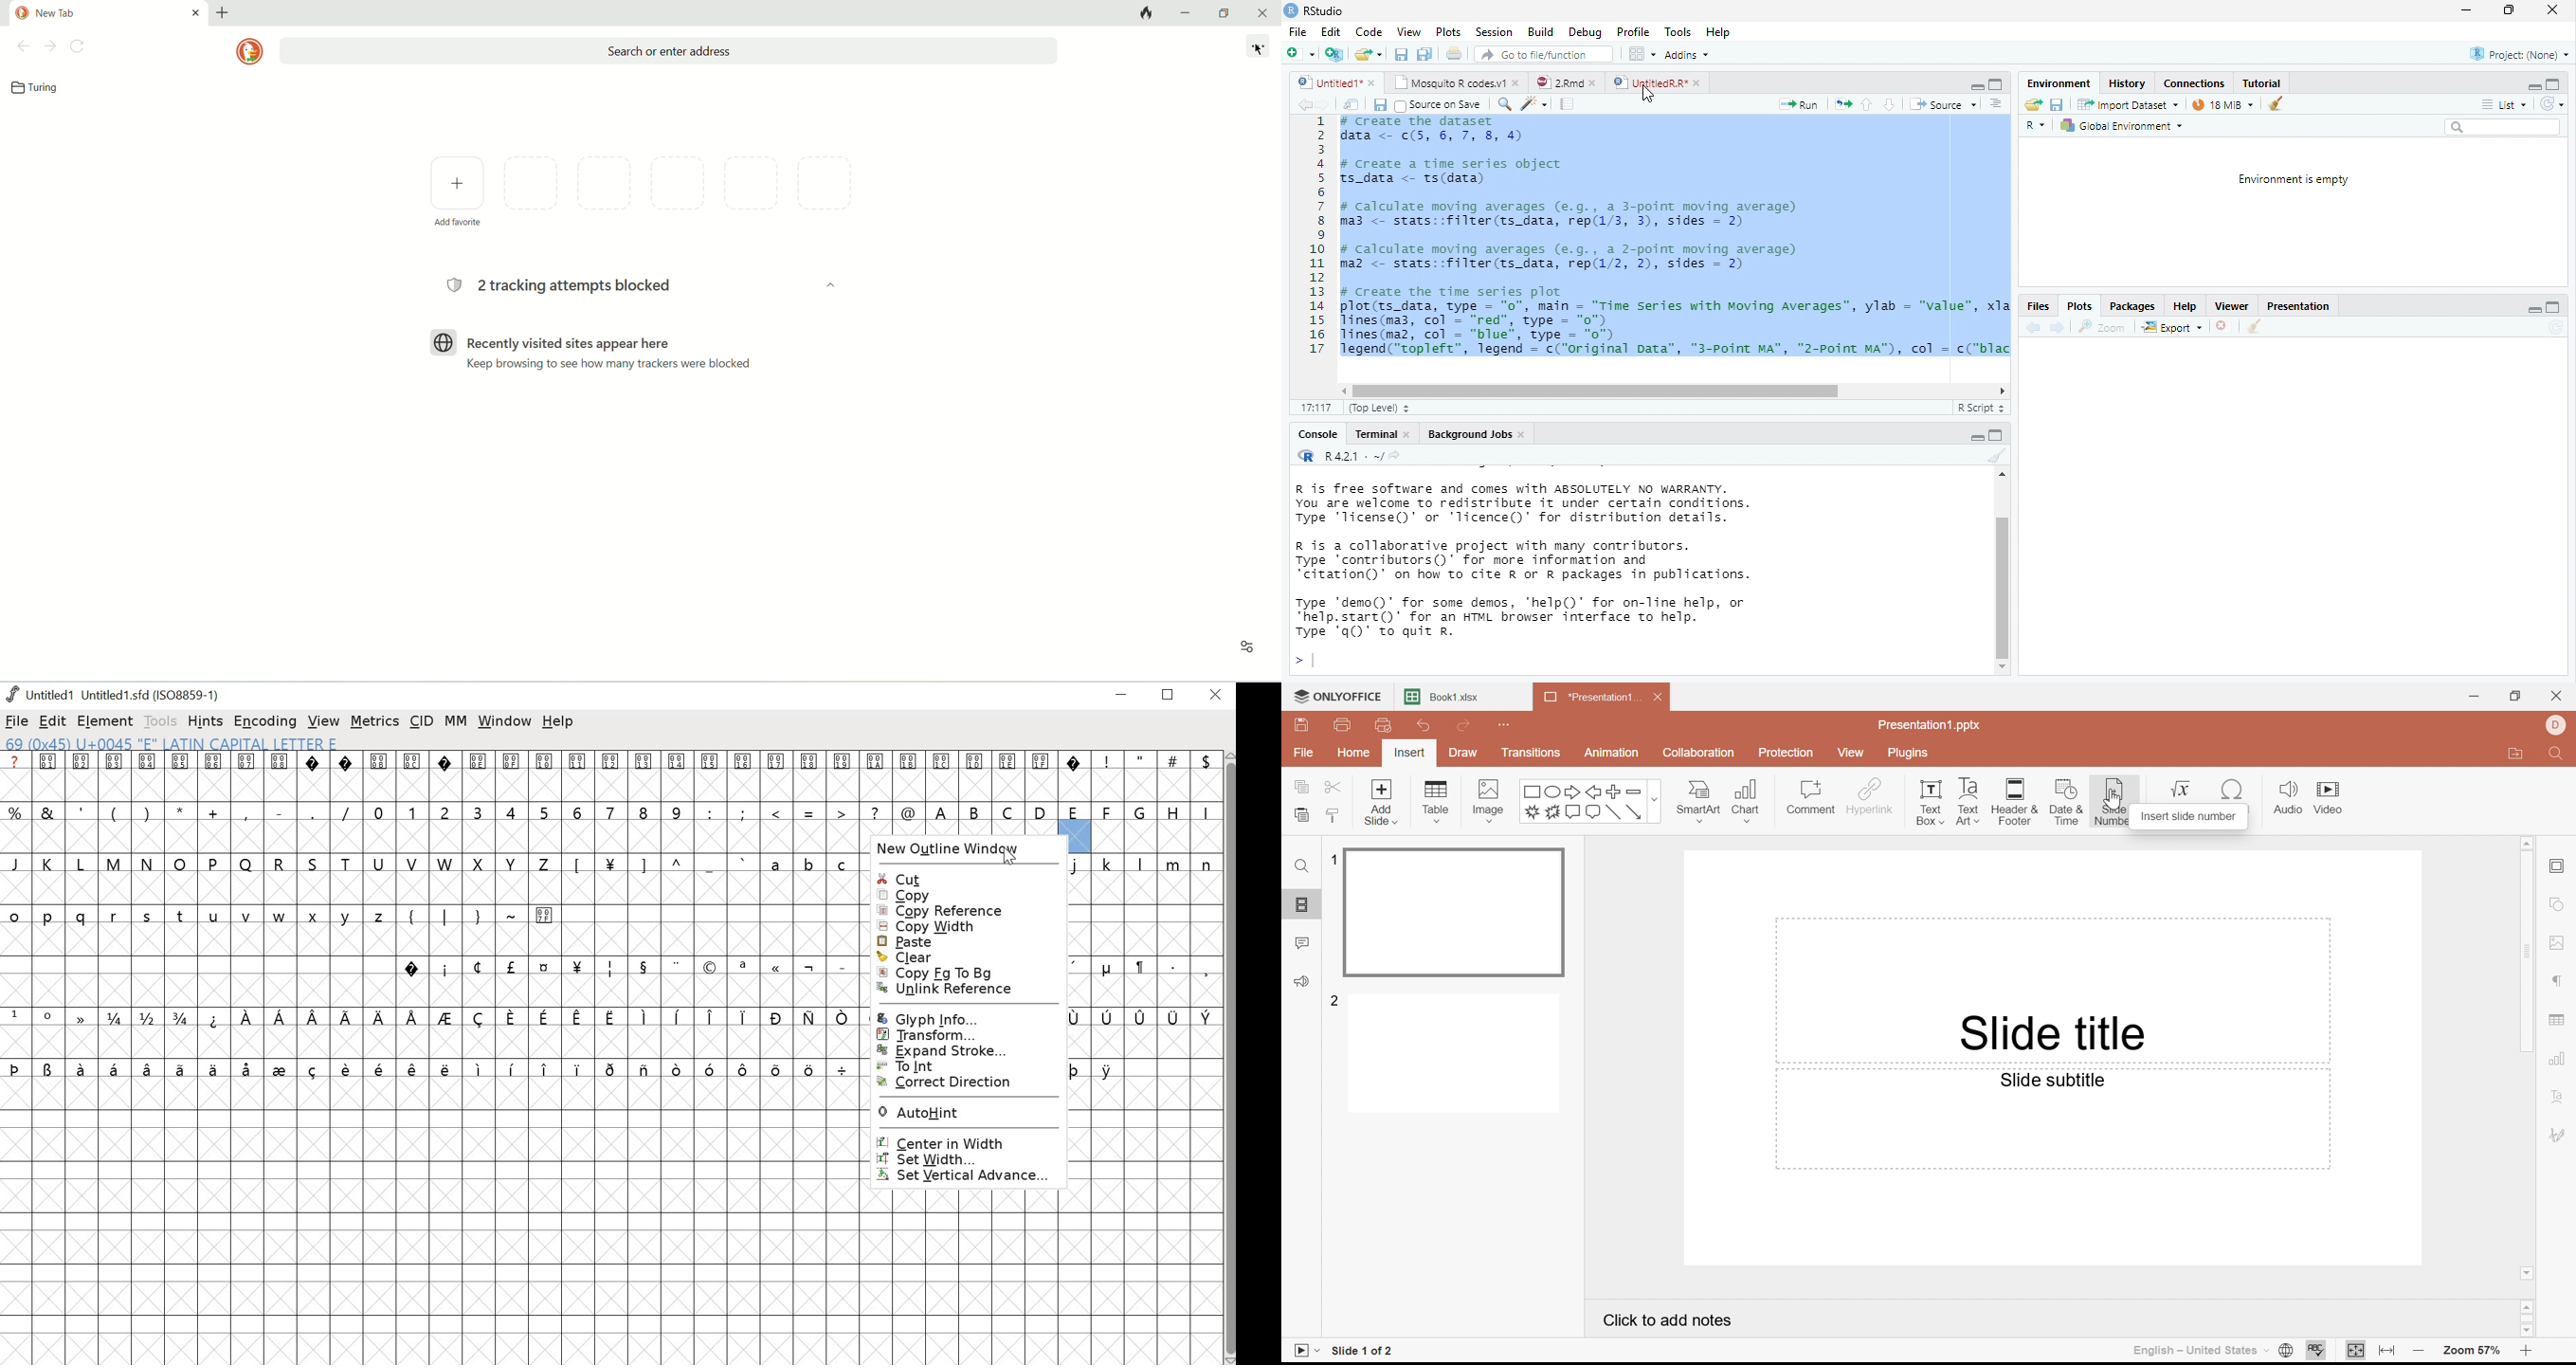  I want to click on Comments, so click(1303, 943).